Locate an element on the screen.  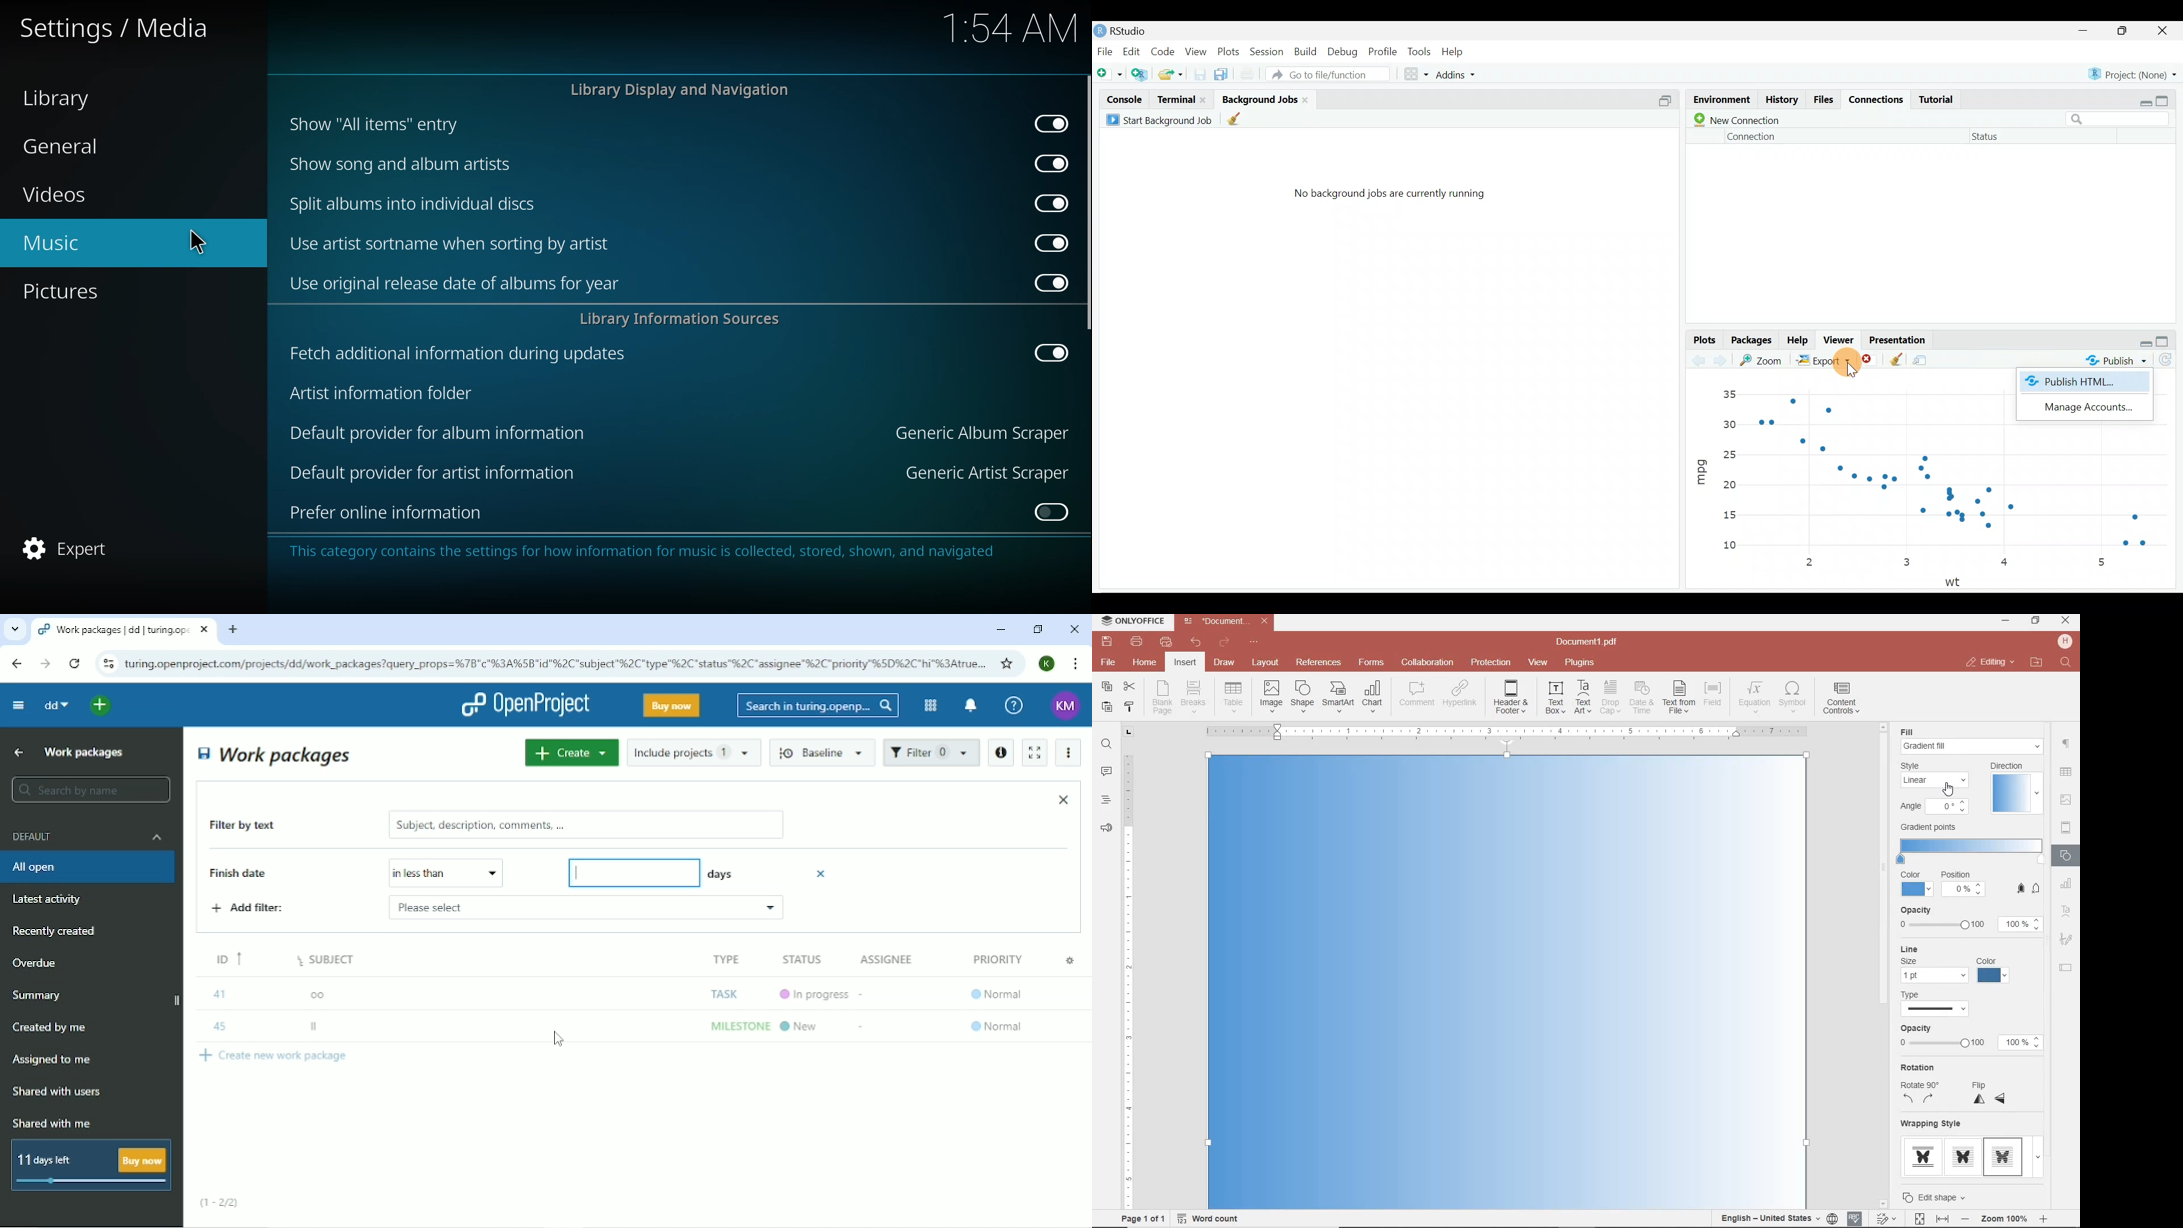
History is located at coordinates (1782, 101).